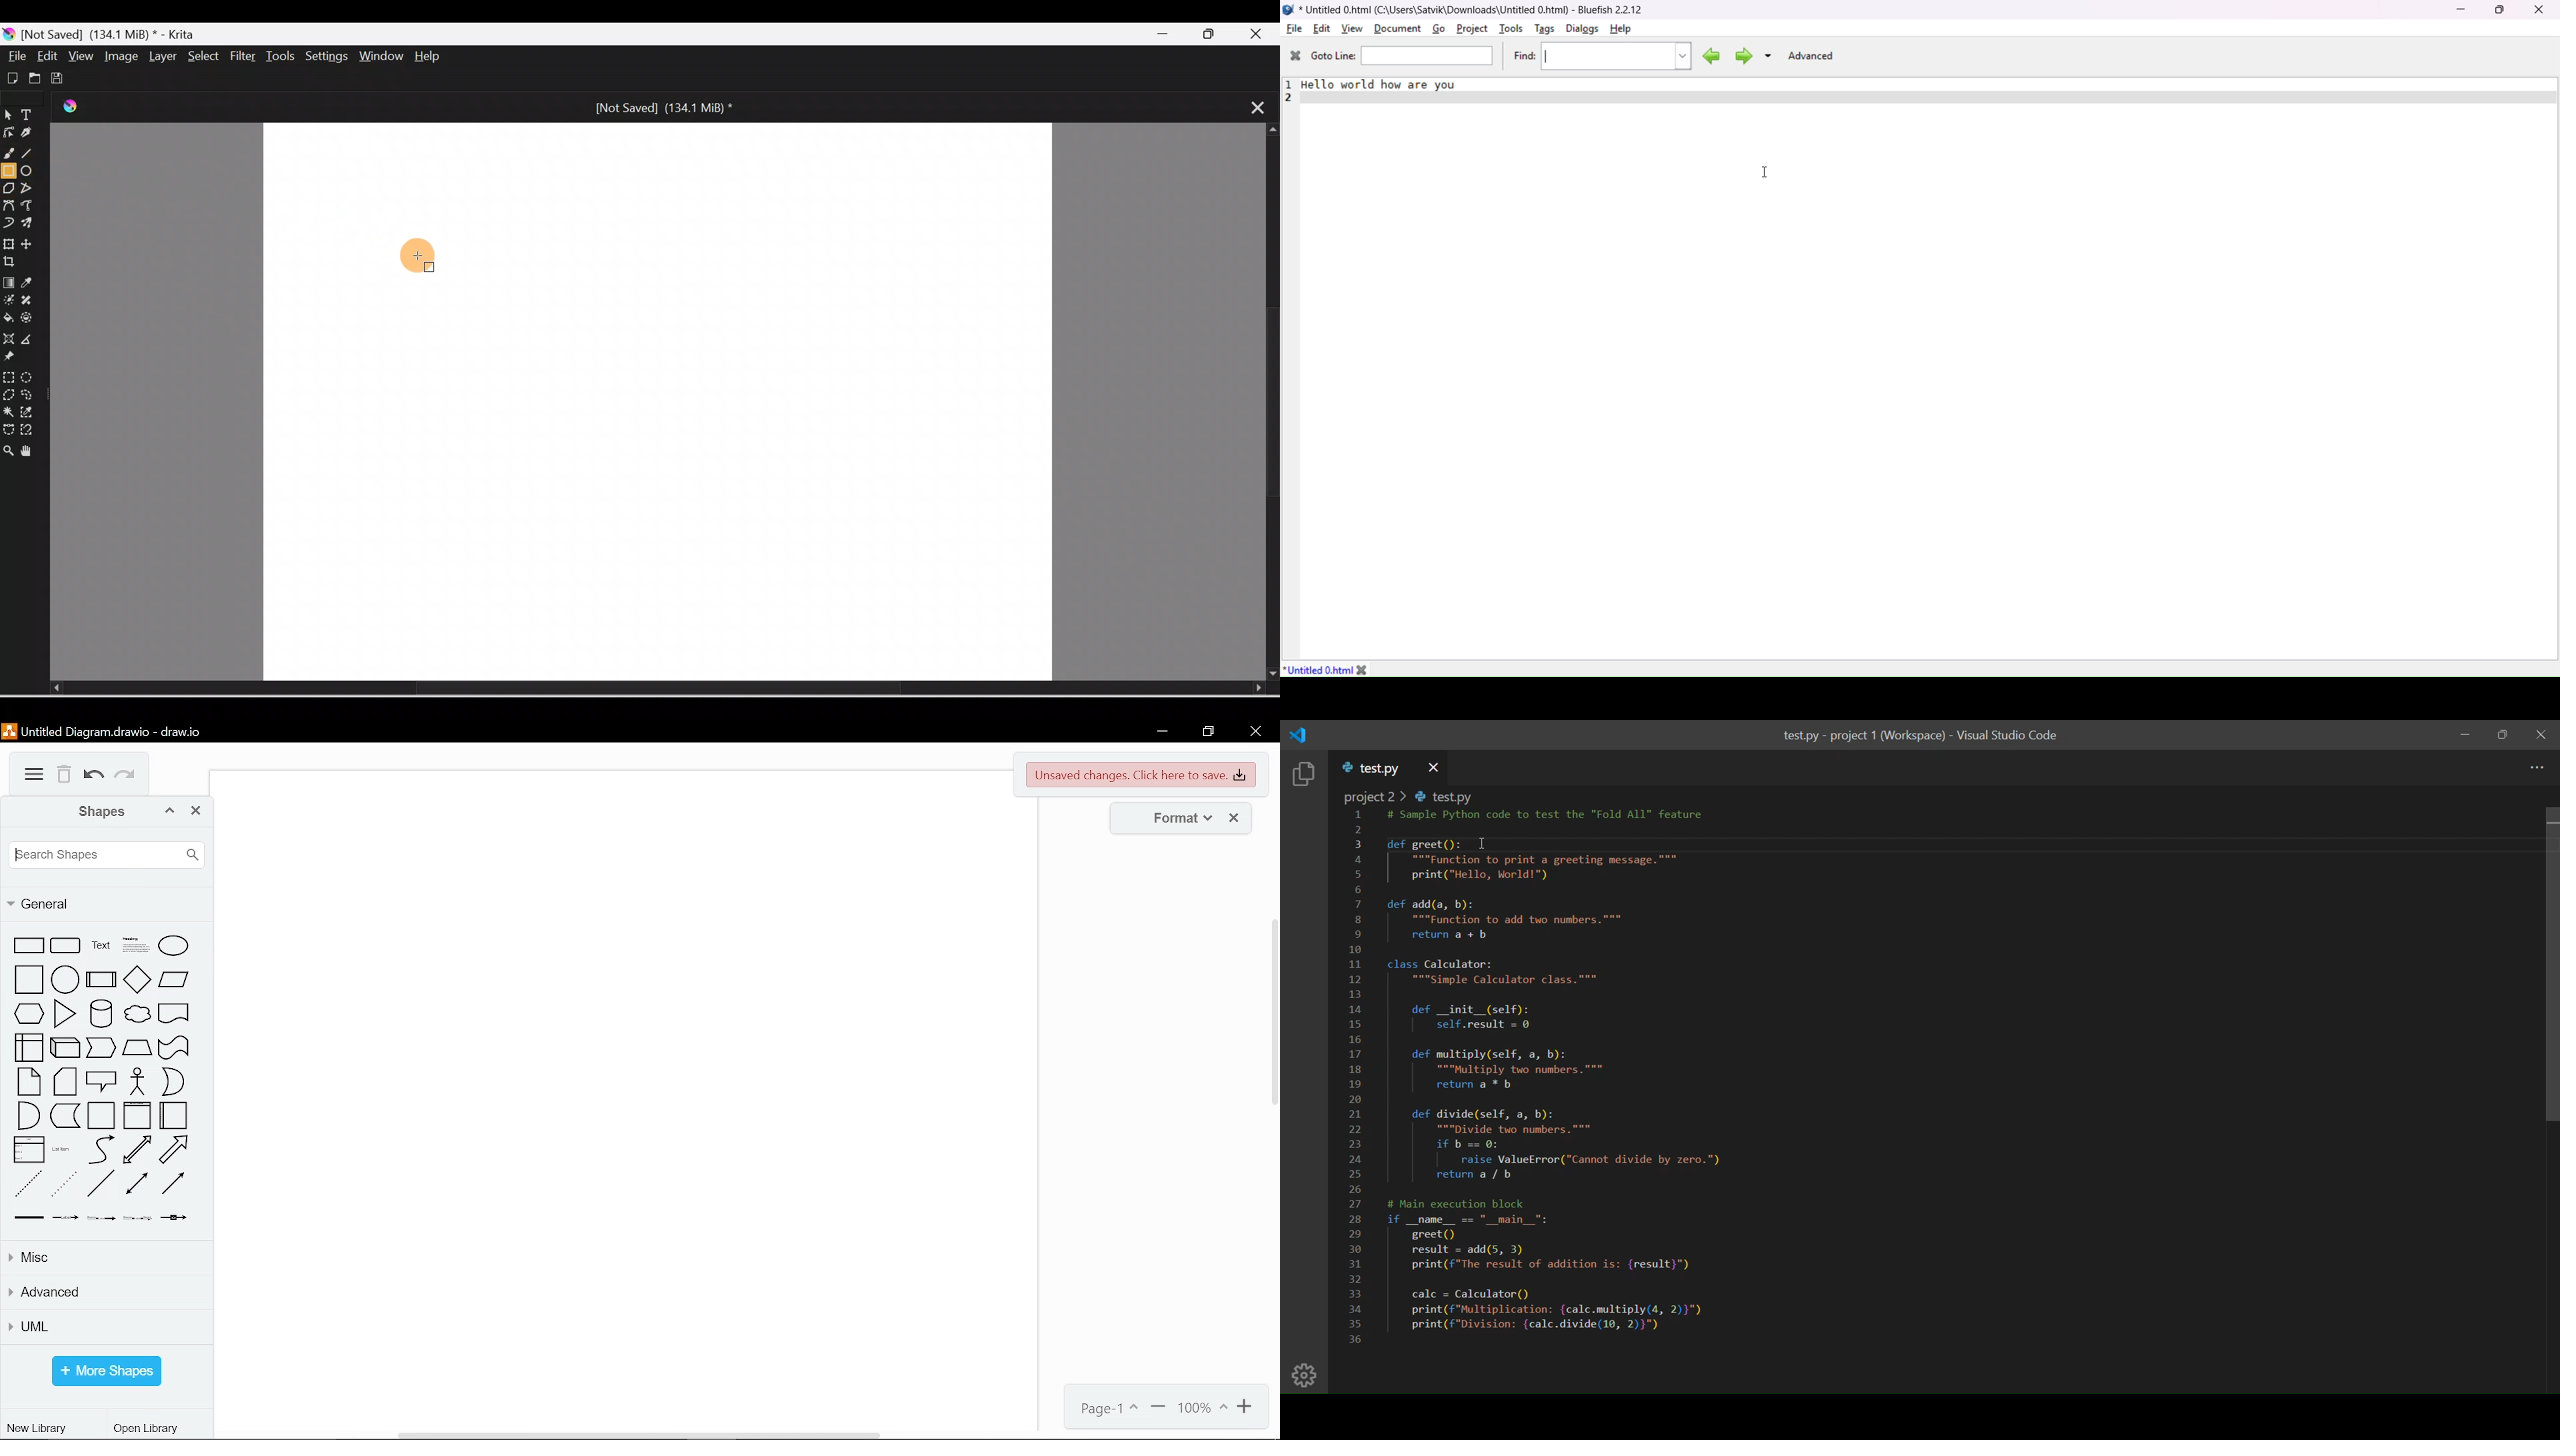 The height and width of the screenshot is (1456, 2576). Describe the element at coordinates (173, 1016) in the screenshot. I see `document` at that location.